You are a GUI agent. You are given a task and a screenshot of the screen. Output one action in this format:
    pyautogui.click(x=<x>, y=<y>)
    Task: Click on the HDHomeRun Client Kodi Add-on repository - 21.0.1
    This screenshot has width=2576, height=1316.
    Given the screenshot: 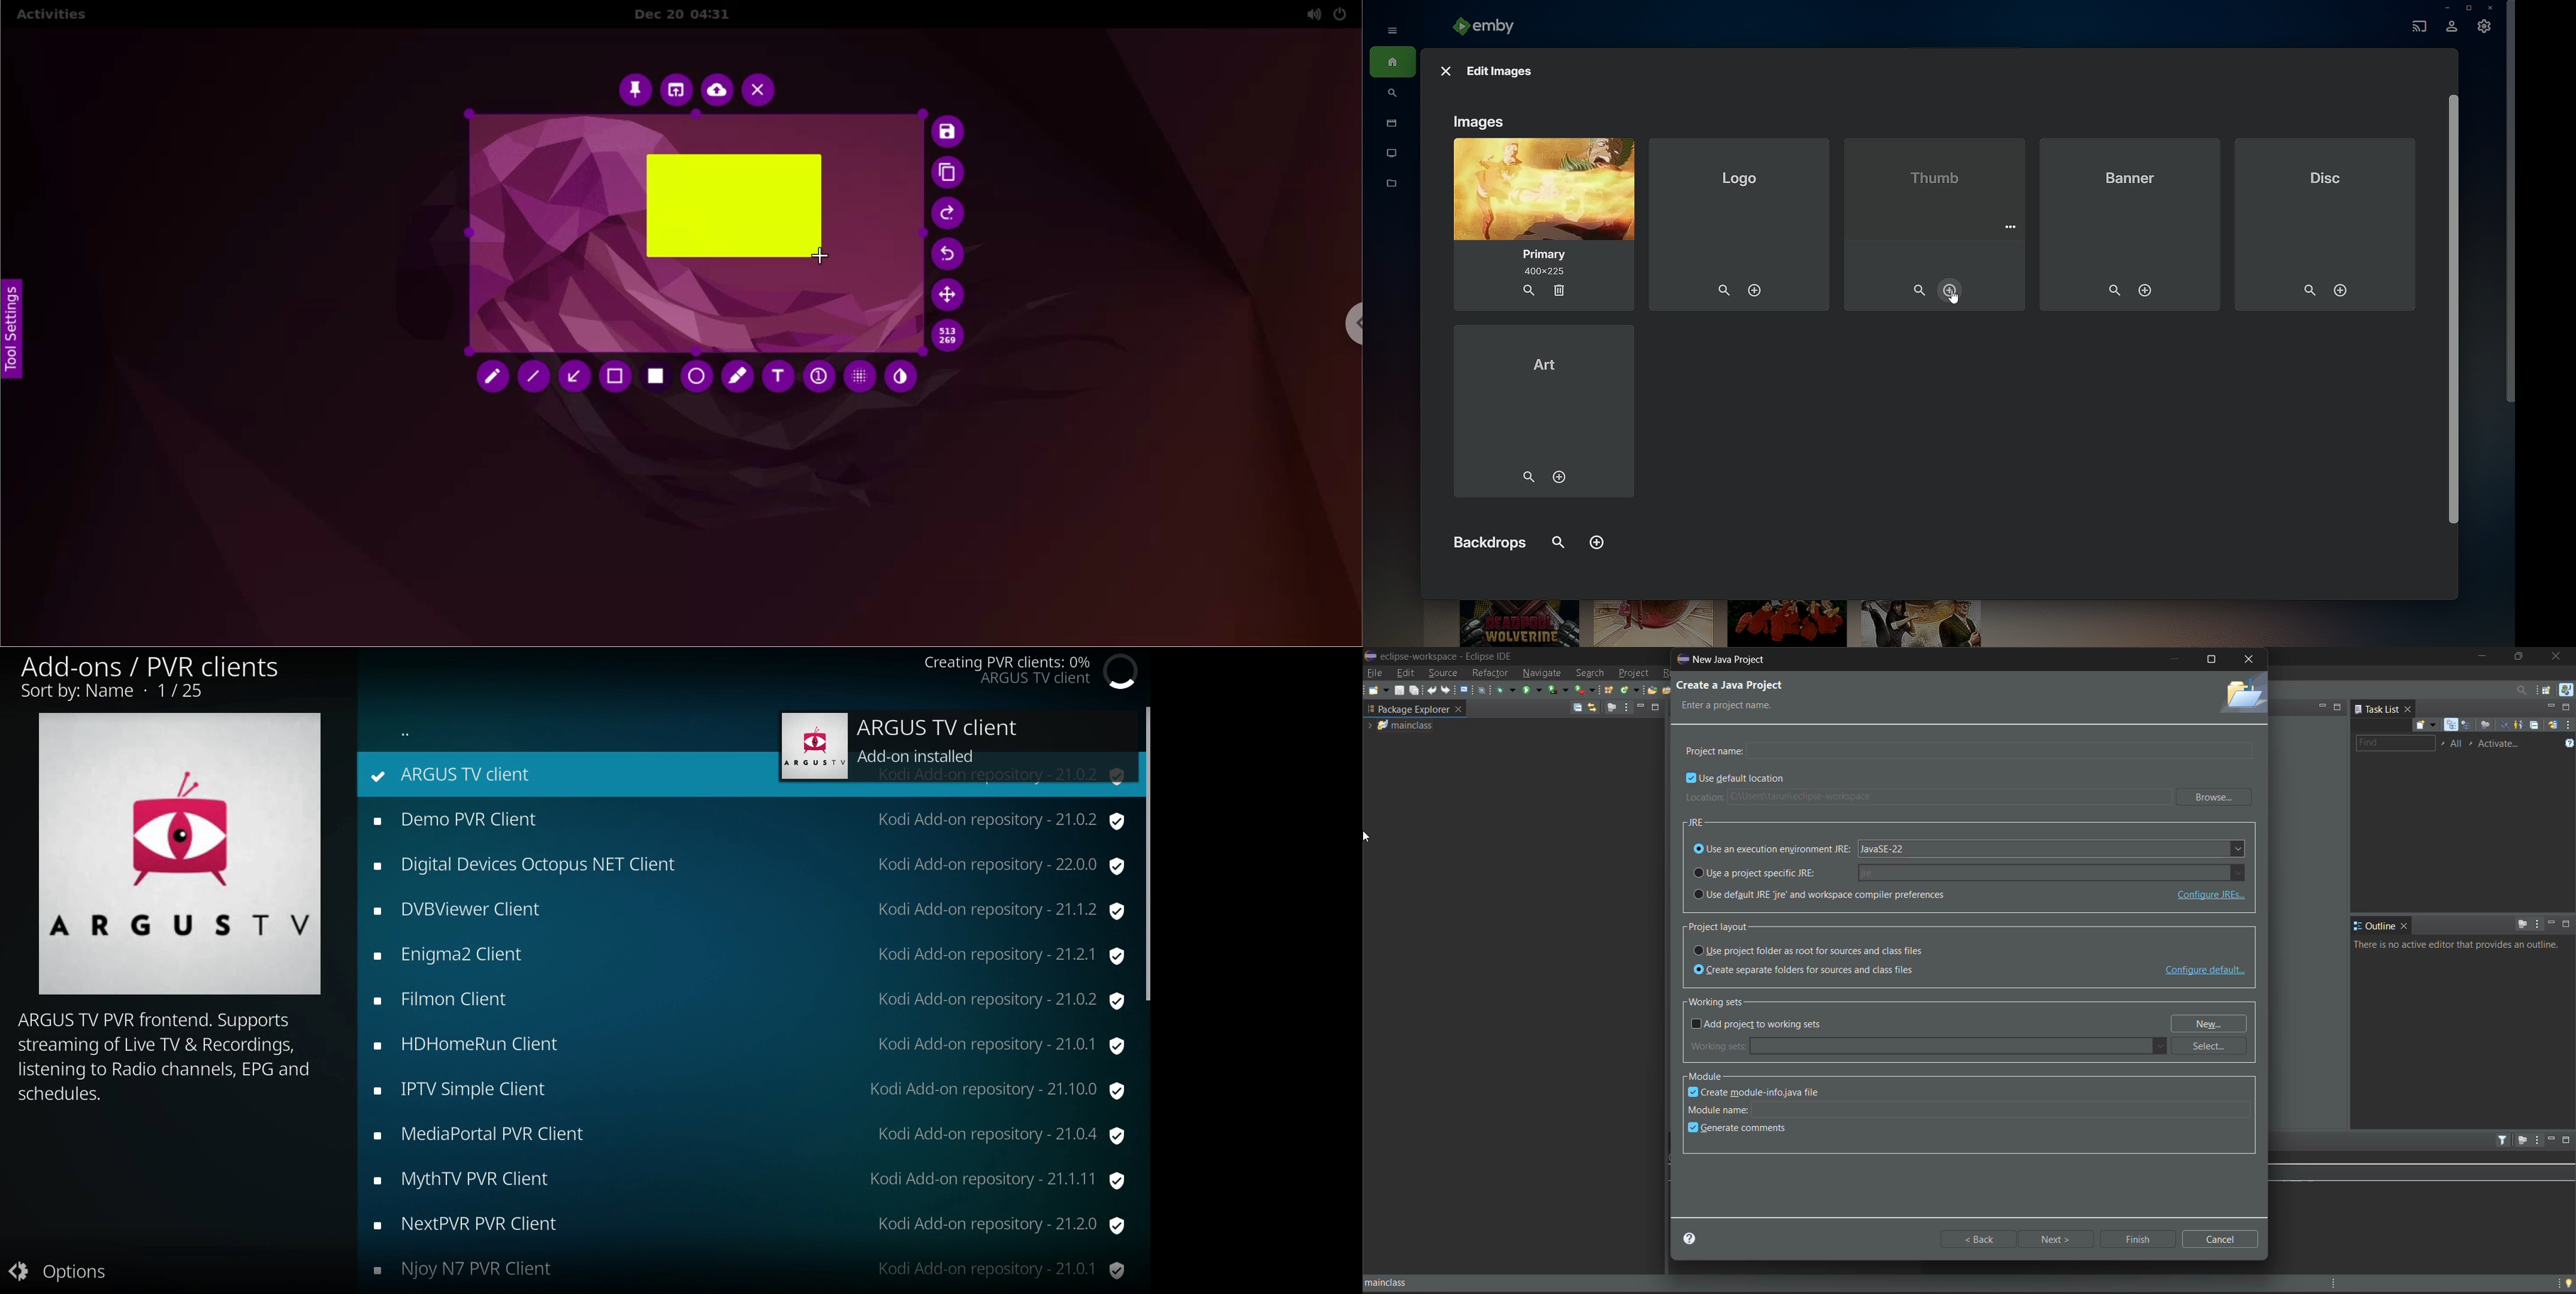 What is the action you would take?
    pyautogui.click(x=745, y=1046)
    